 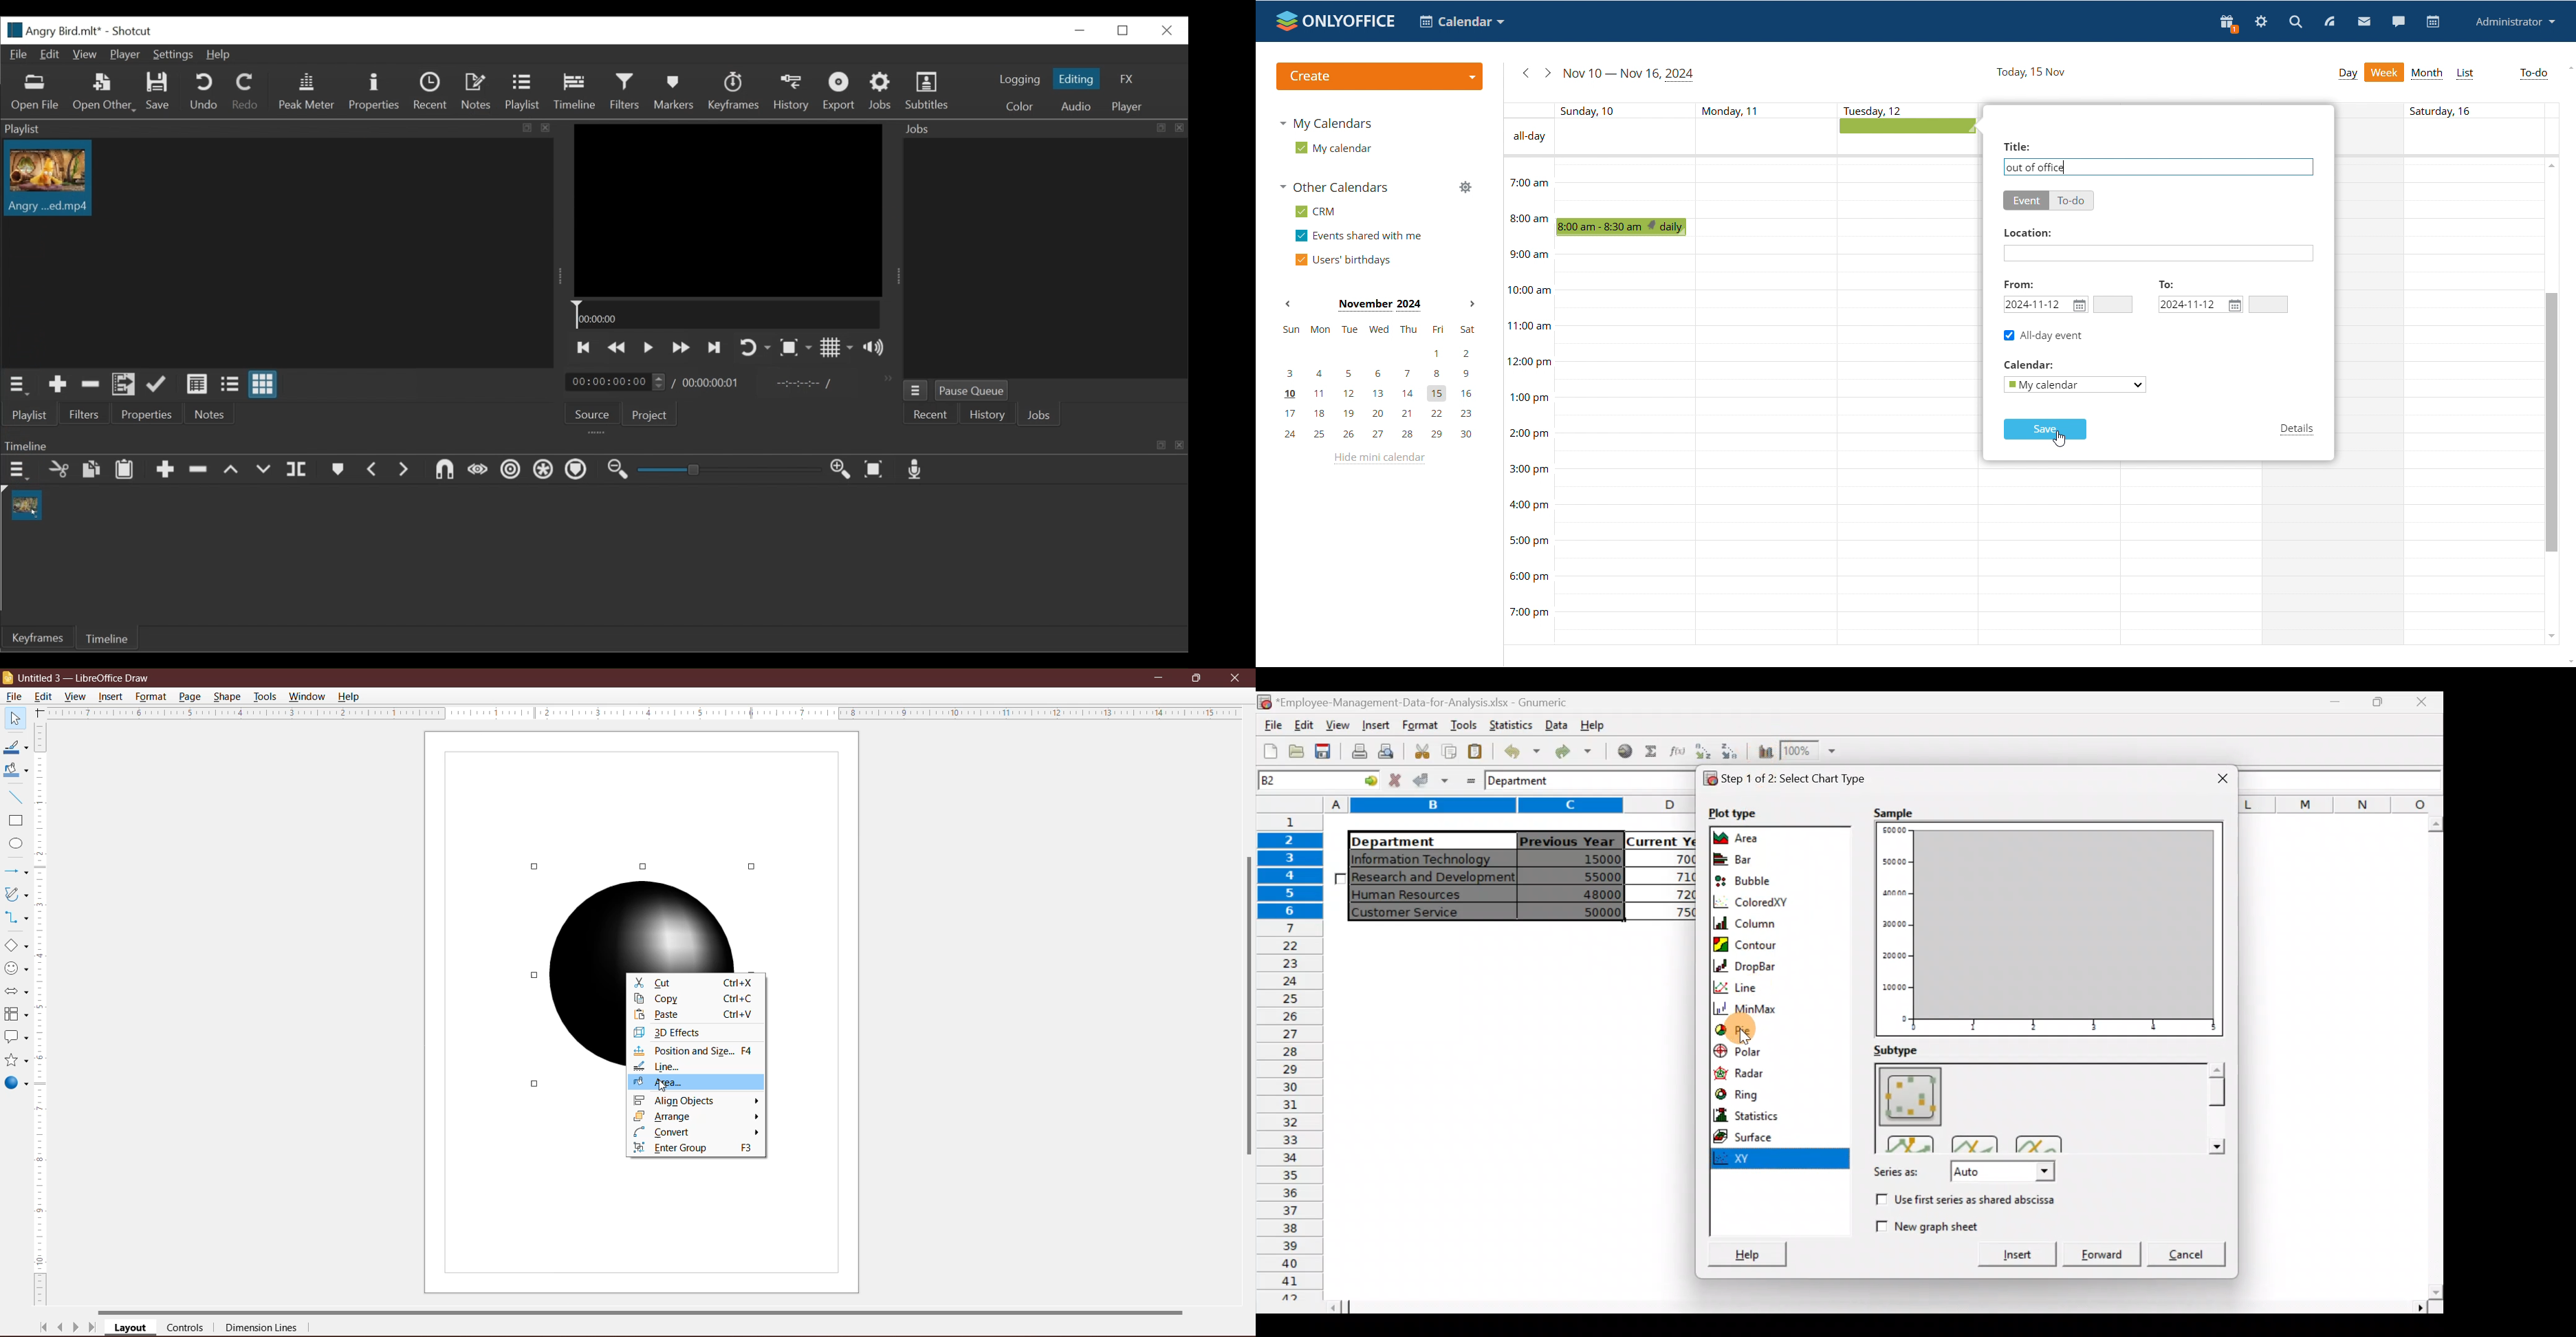 I want to click on record audio, so click(x=918, y=470).